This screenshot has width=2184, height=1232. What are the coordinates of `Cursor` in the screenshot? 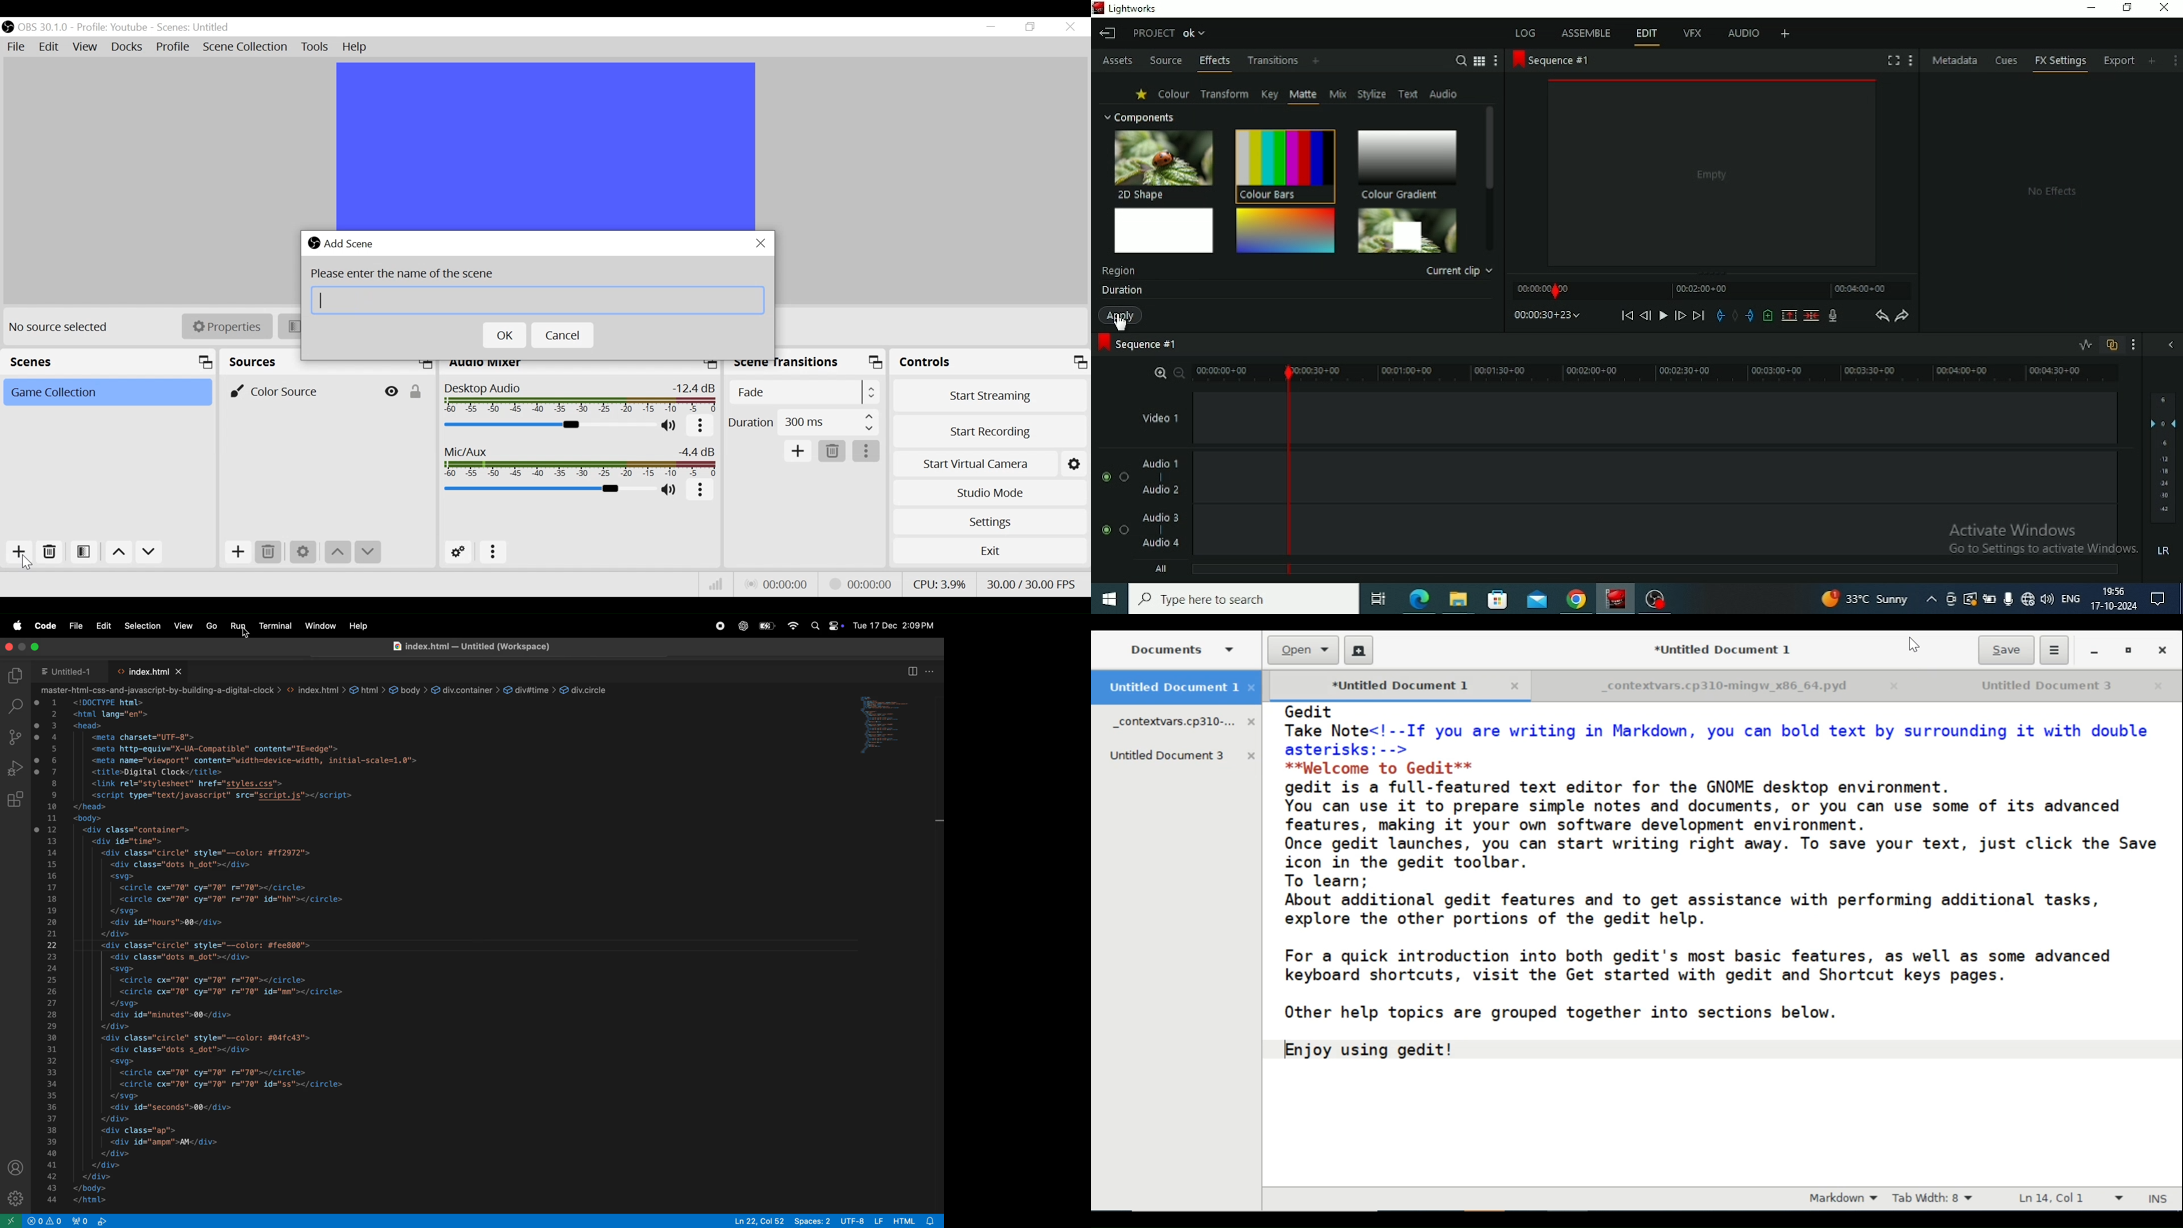 It's located at (29, 562).